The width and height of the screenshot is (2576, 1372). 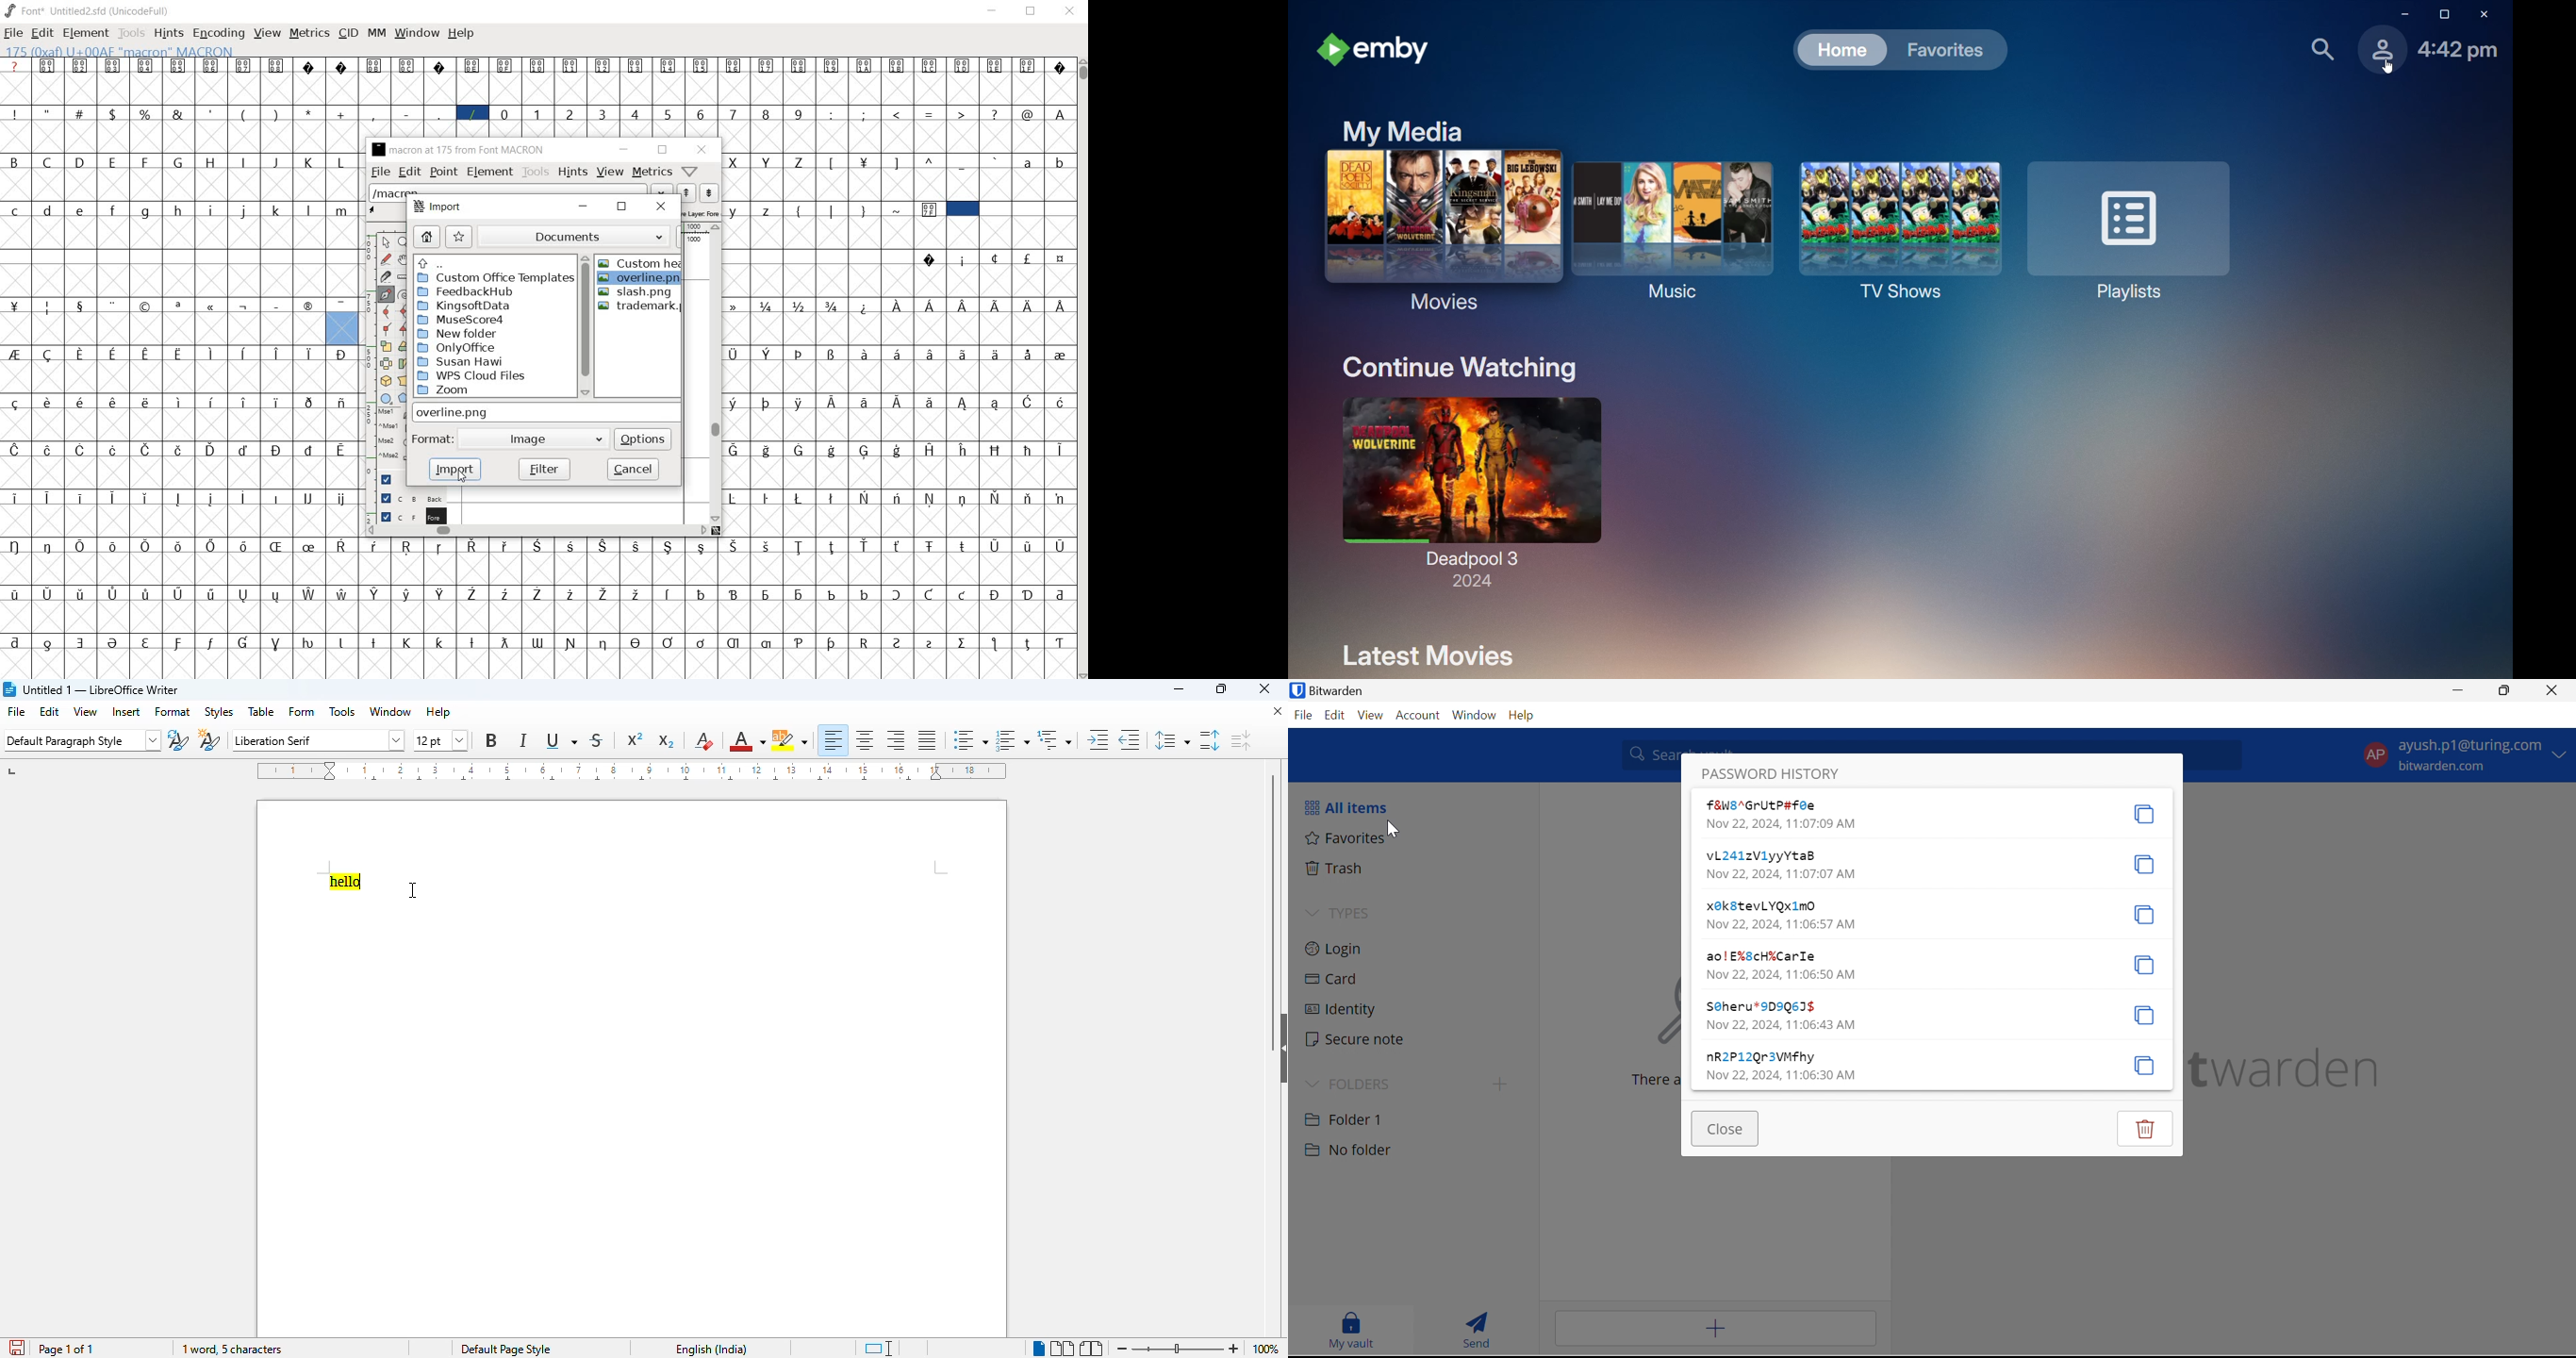 I want to click on scale, so click(x=386, y=346).